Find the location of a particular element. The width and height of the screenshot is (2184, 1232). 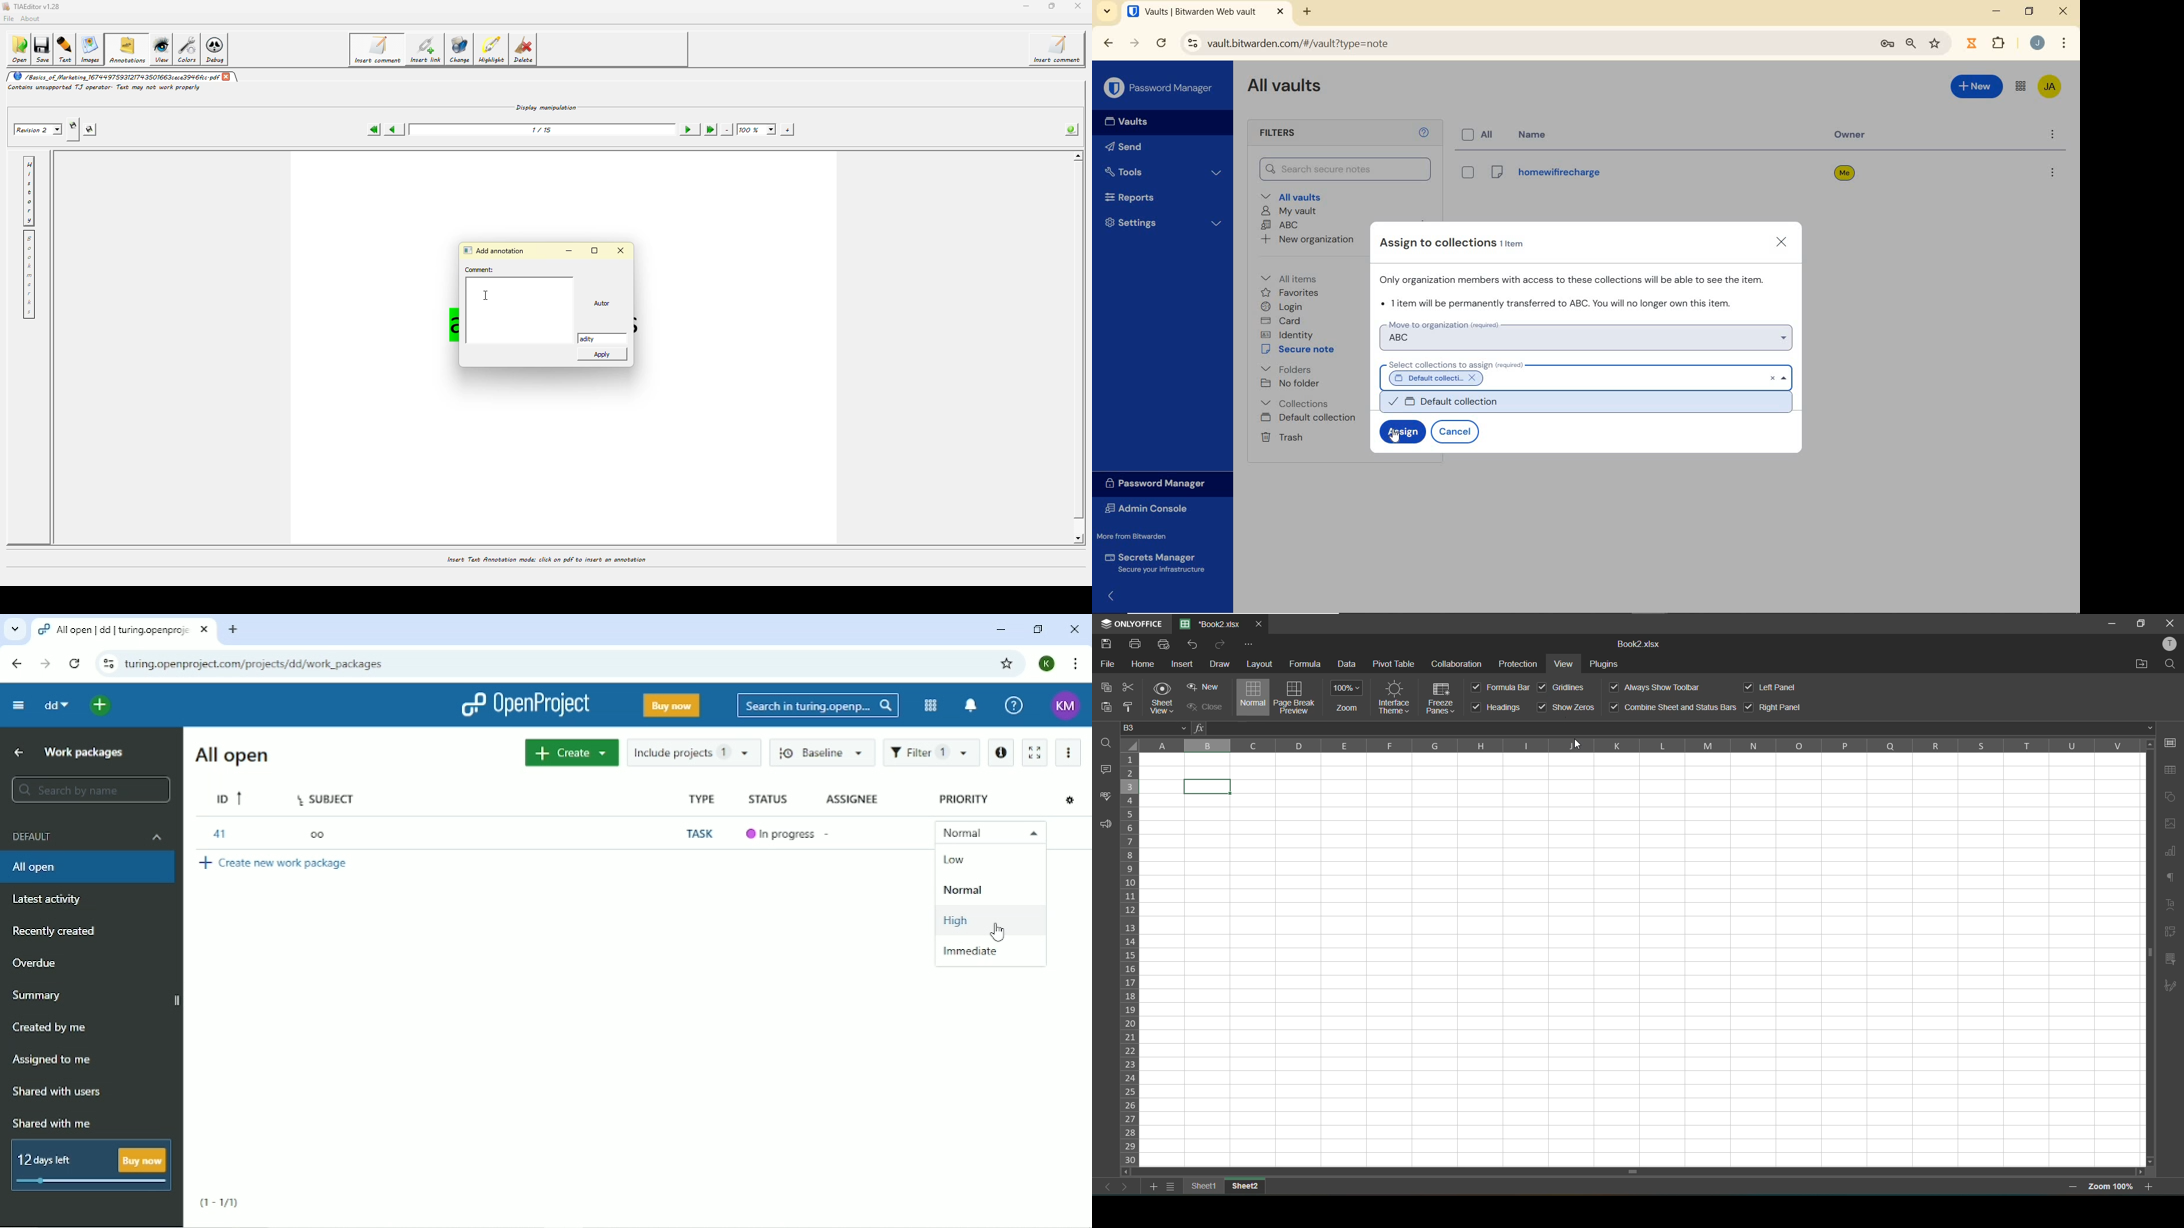

forward is located at coordinates (1134, 43).